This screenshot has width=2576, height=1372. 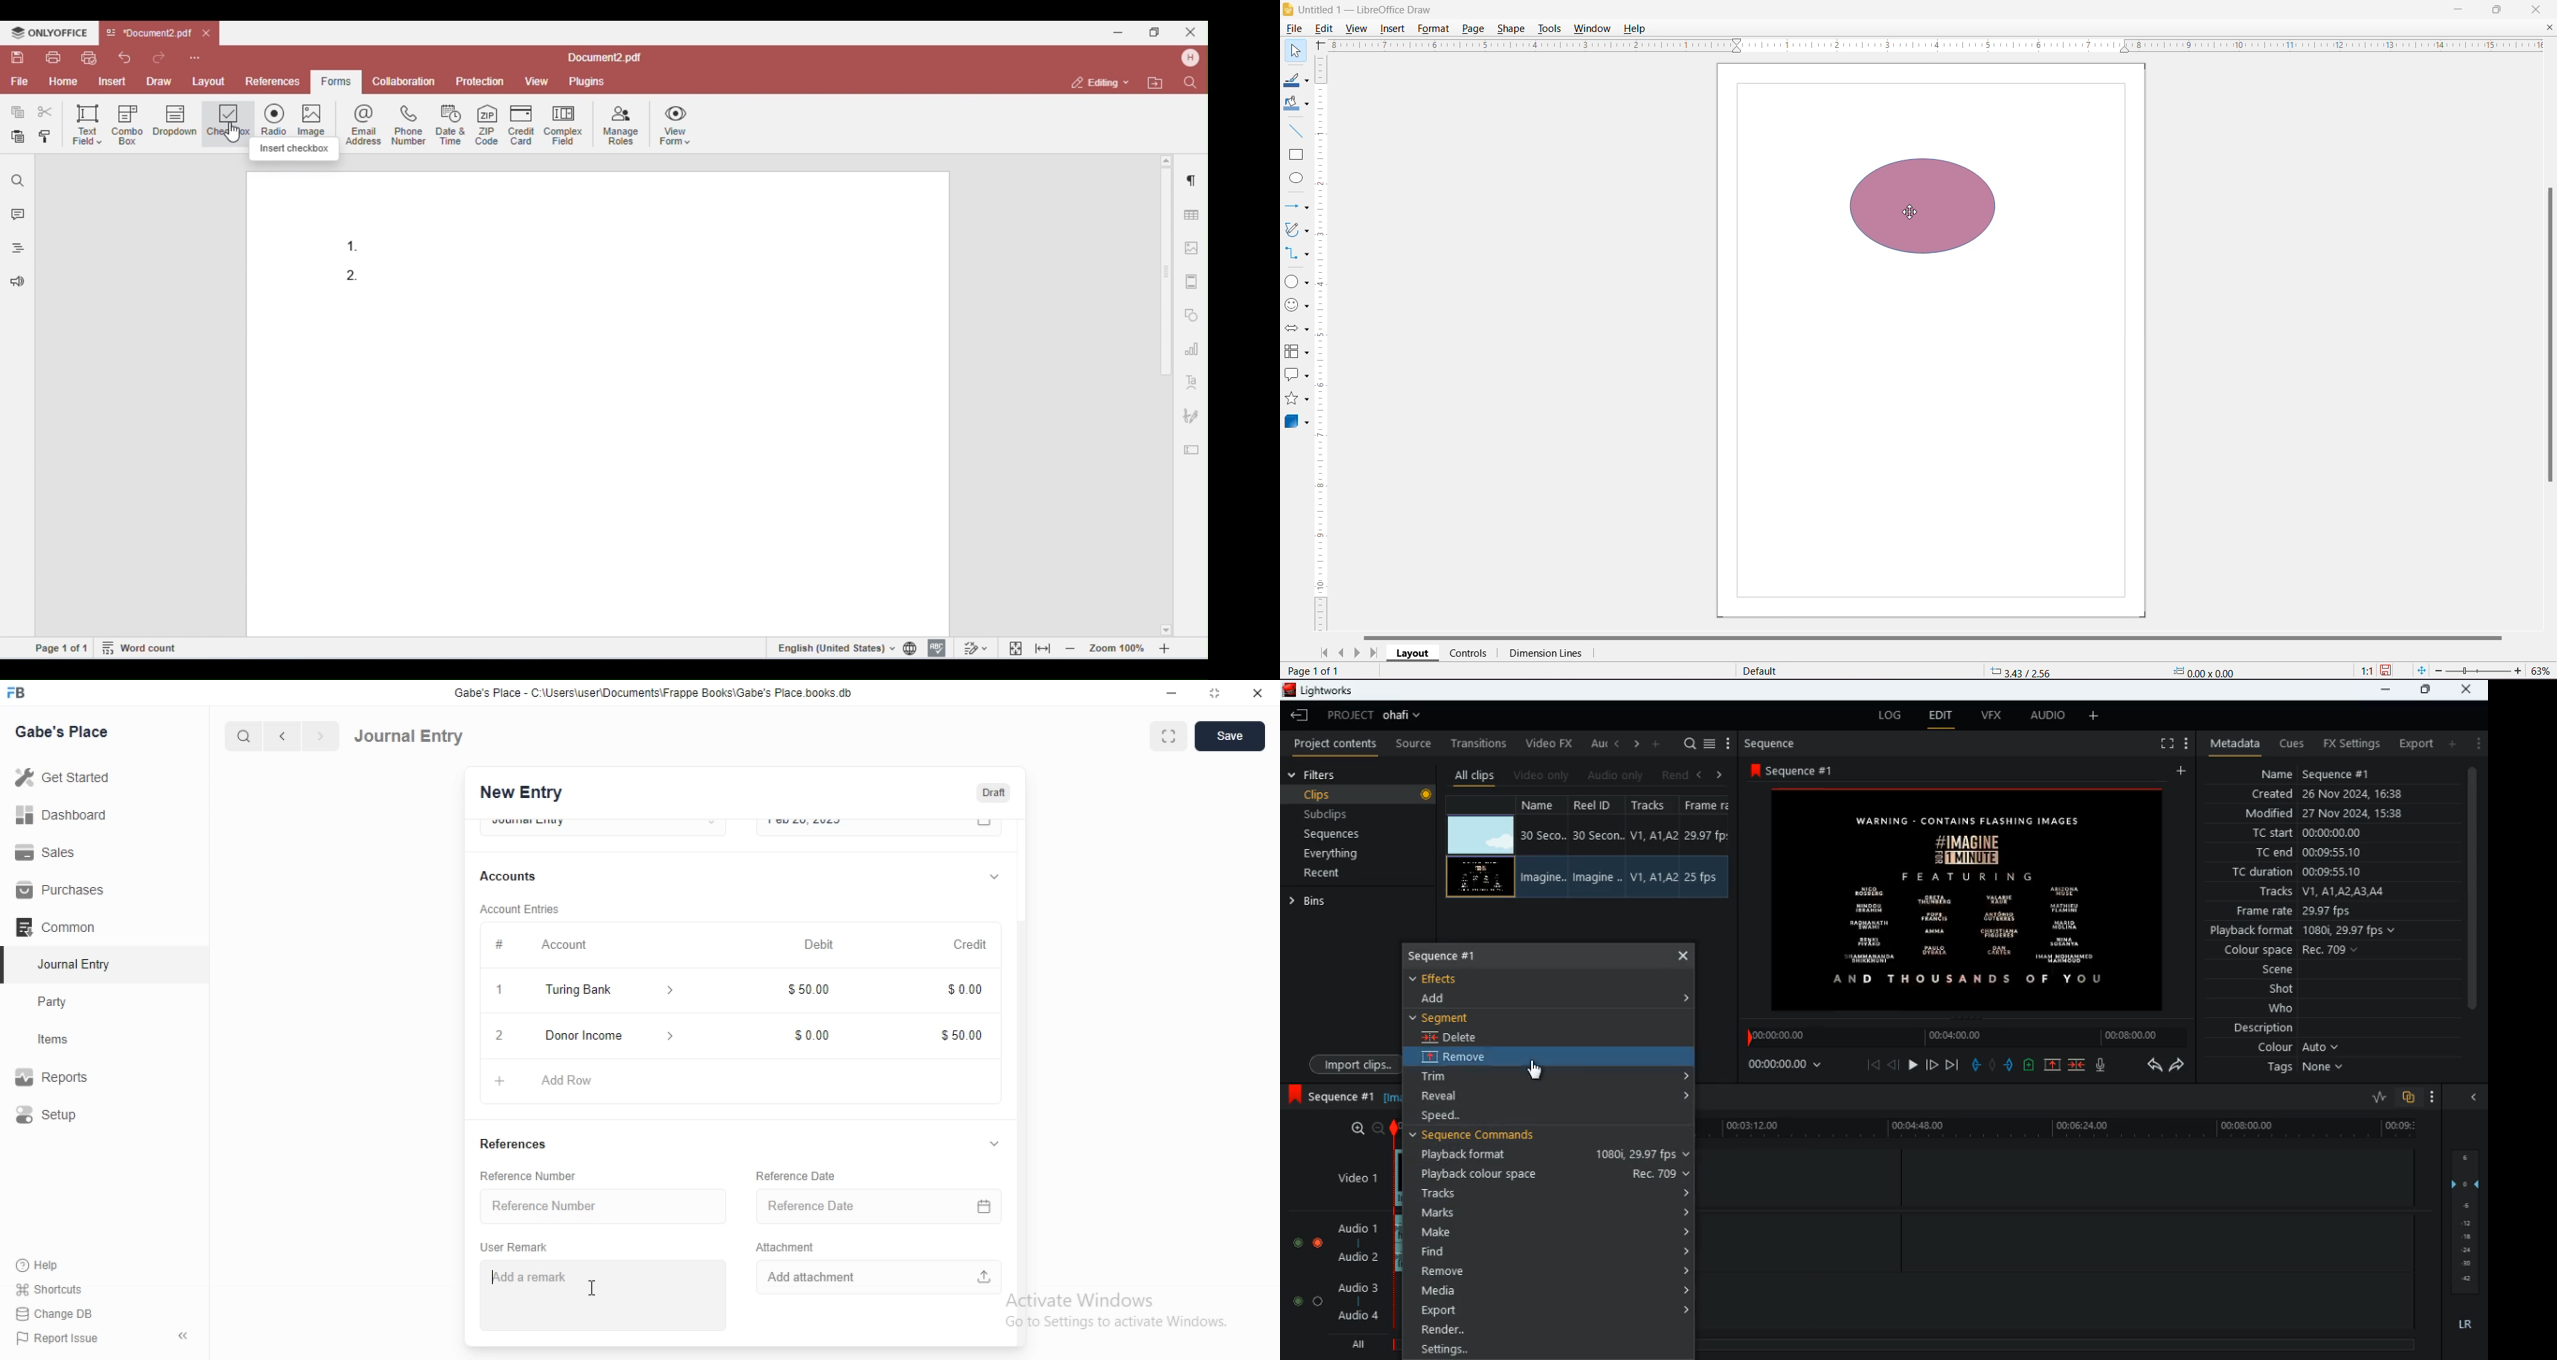 What do you see at coordinates (880, 1275) in the screenshot?
I see `Add attachment` at bounding box center [880, 1275].